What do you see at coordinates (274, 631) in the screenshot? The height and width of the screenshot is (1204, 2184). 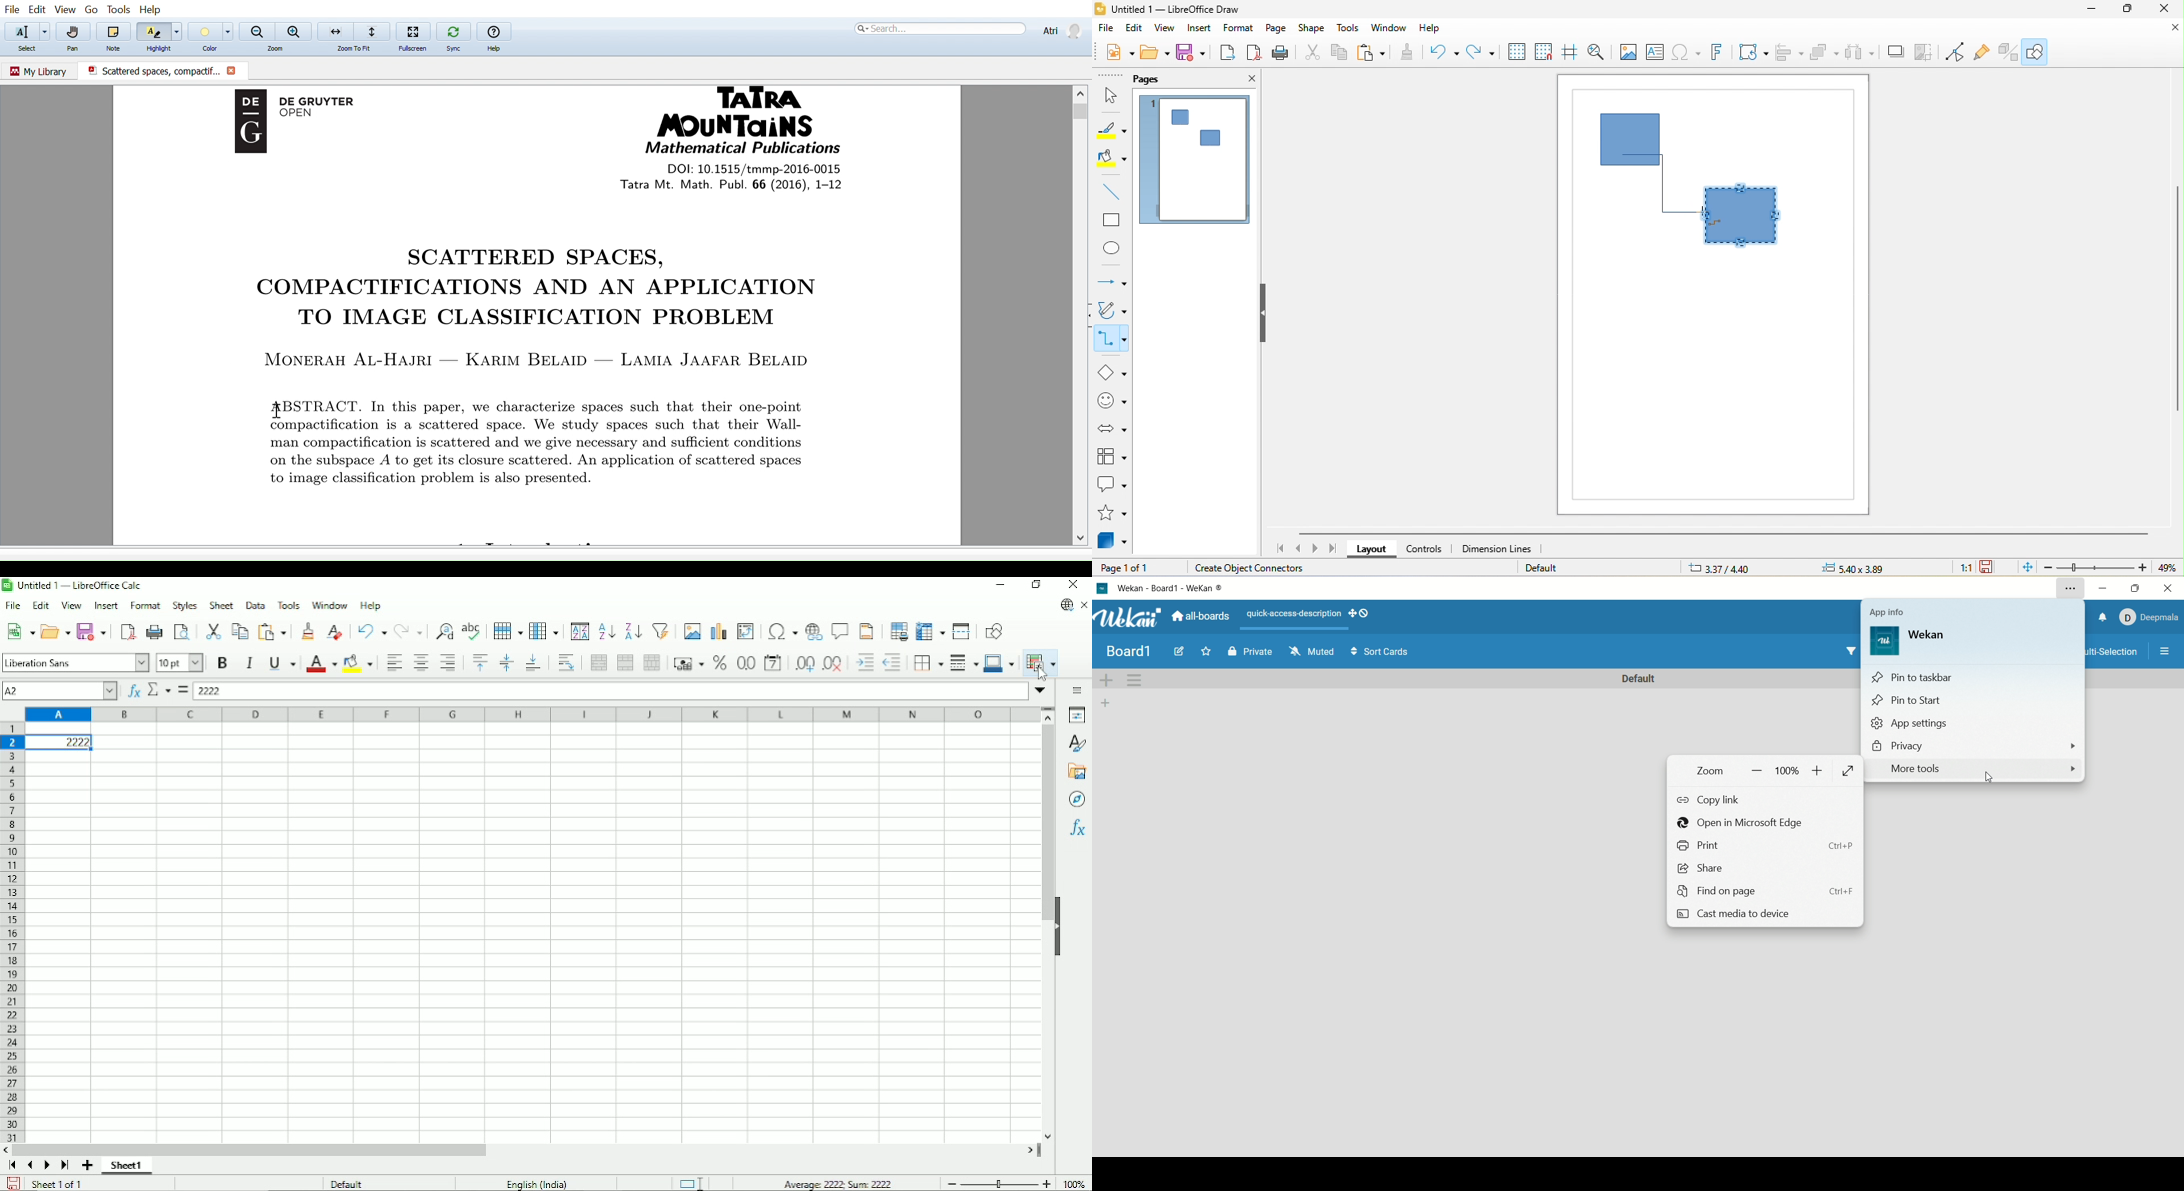 I see `Paste` at bounding box center [274, 631].